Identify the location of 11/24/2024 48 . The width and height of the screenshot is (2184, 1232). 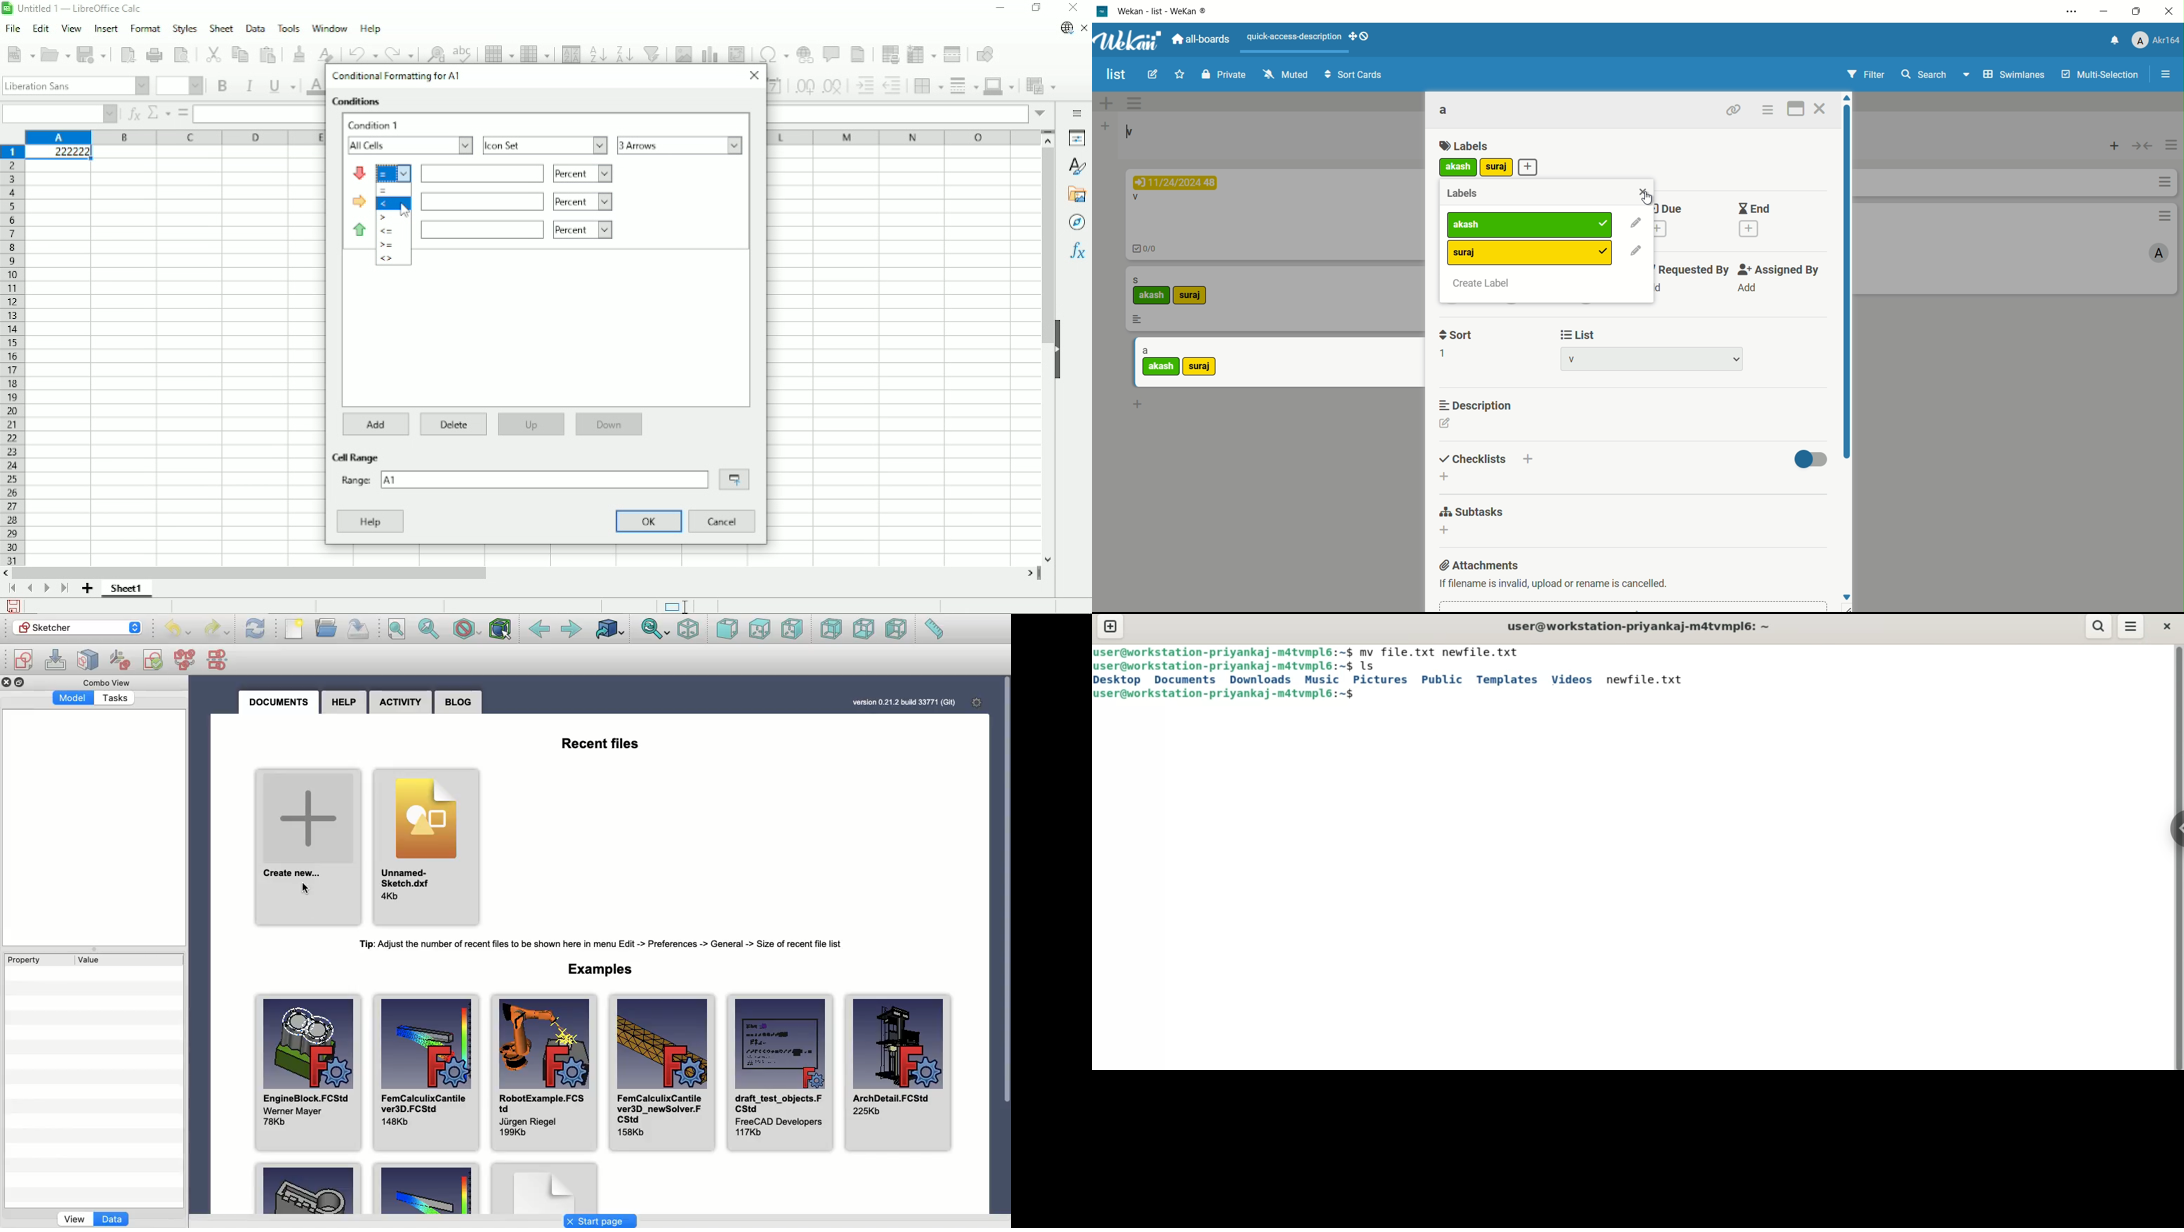
(1180, 181).